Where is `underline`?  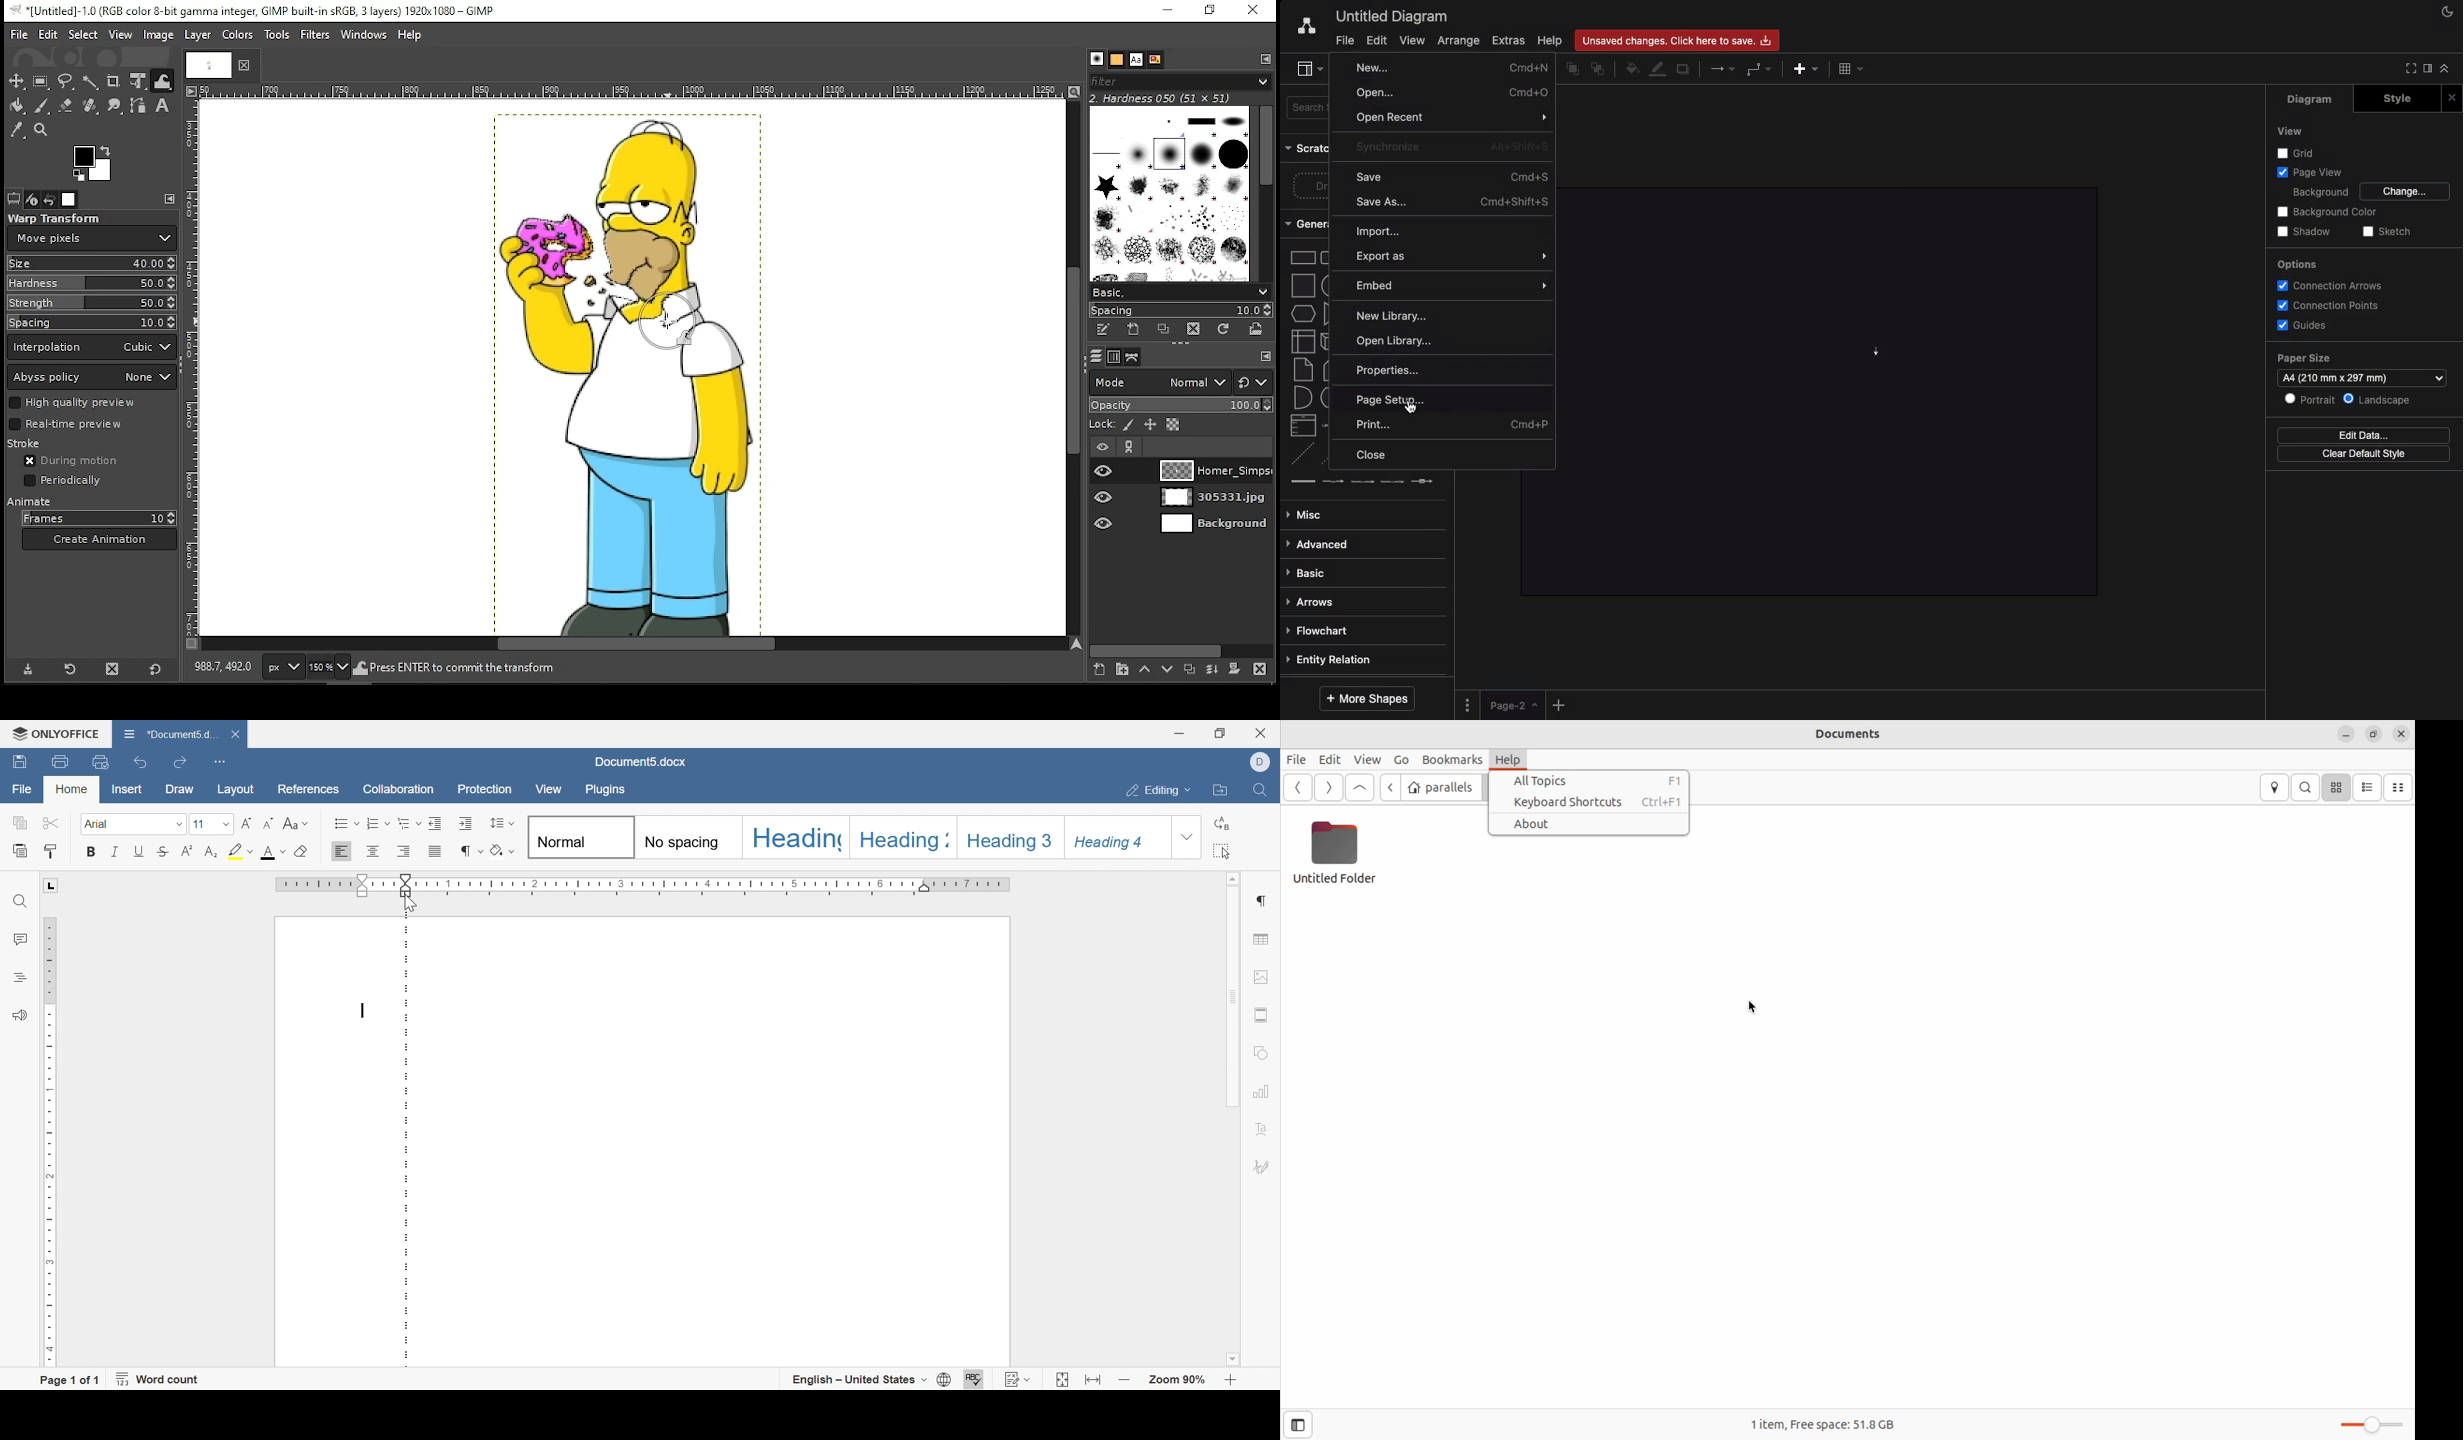
underline is located at coordinates (139, 850).